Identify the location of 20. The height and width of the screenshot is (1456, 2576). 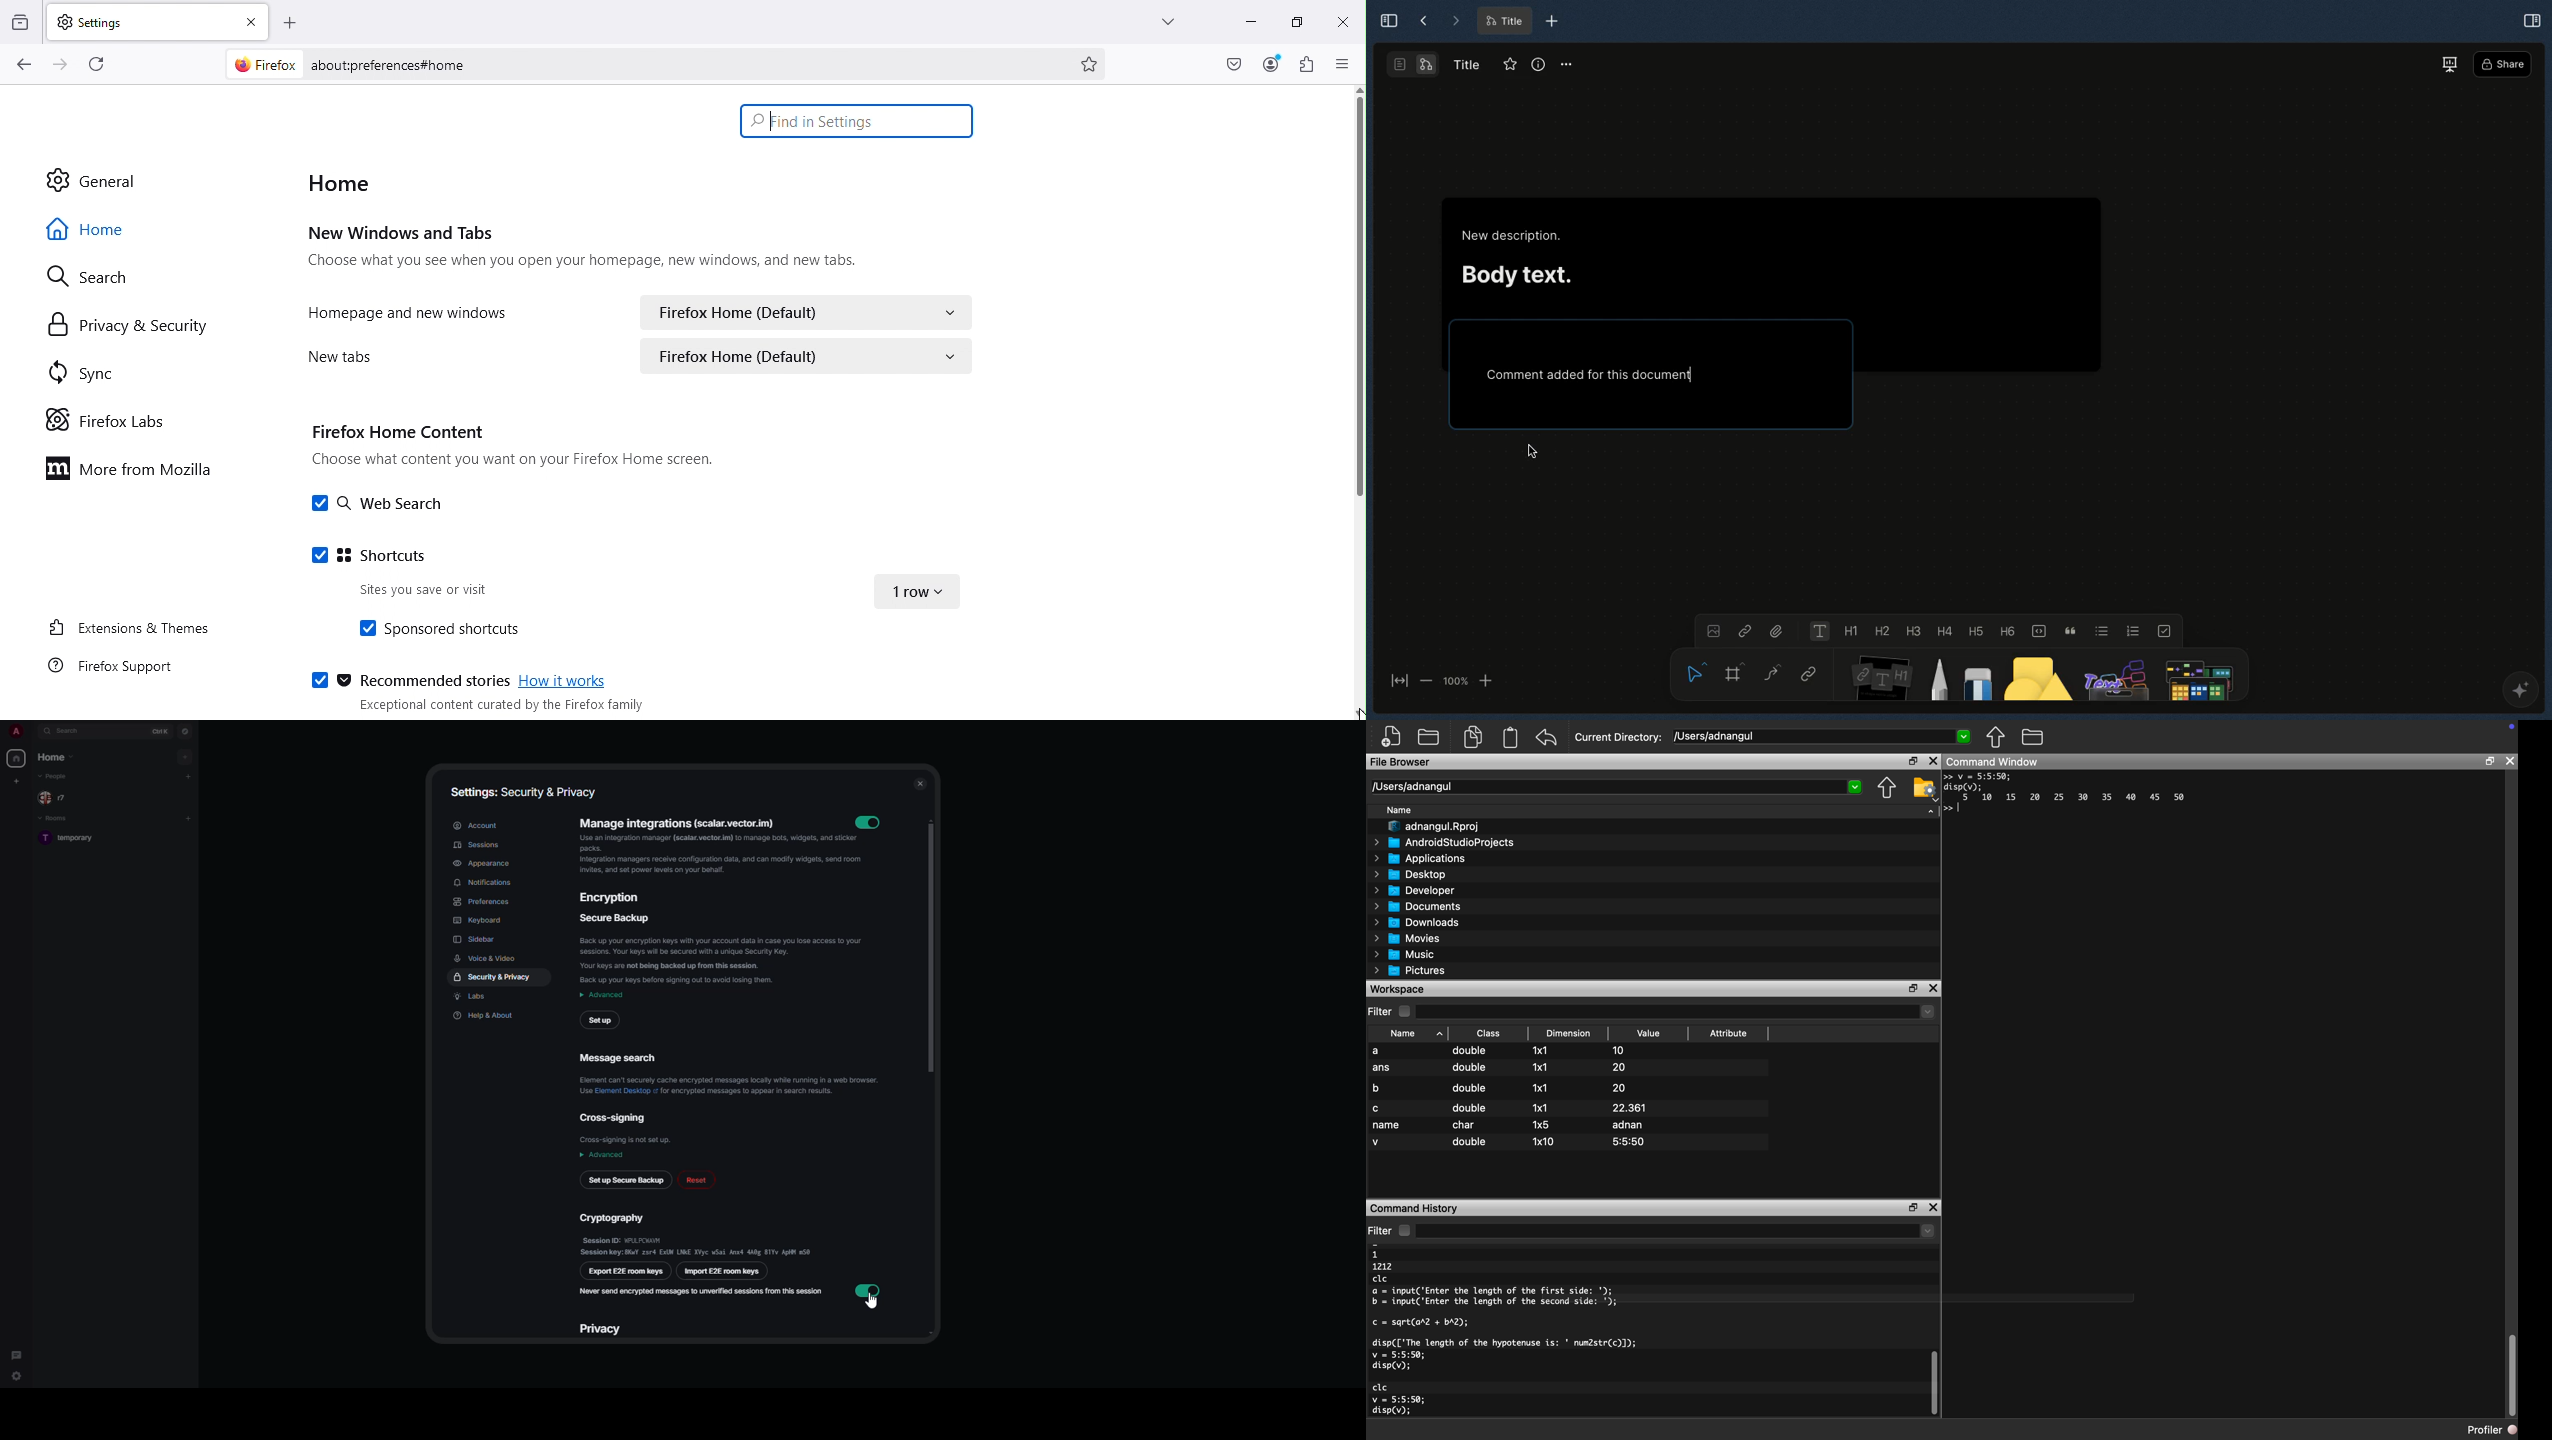
(1620, 1067).